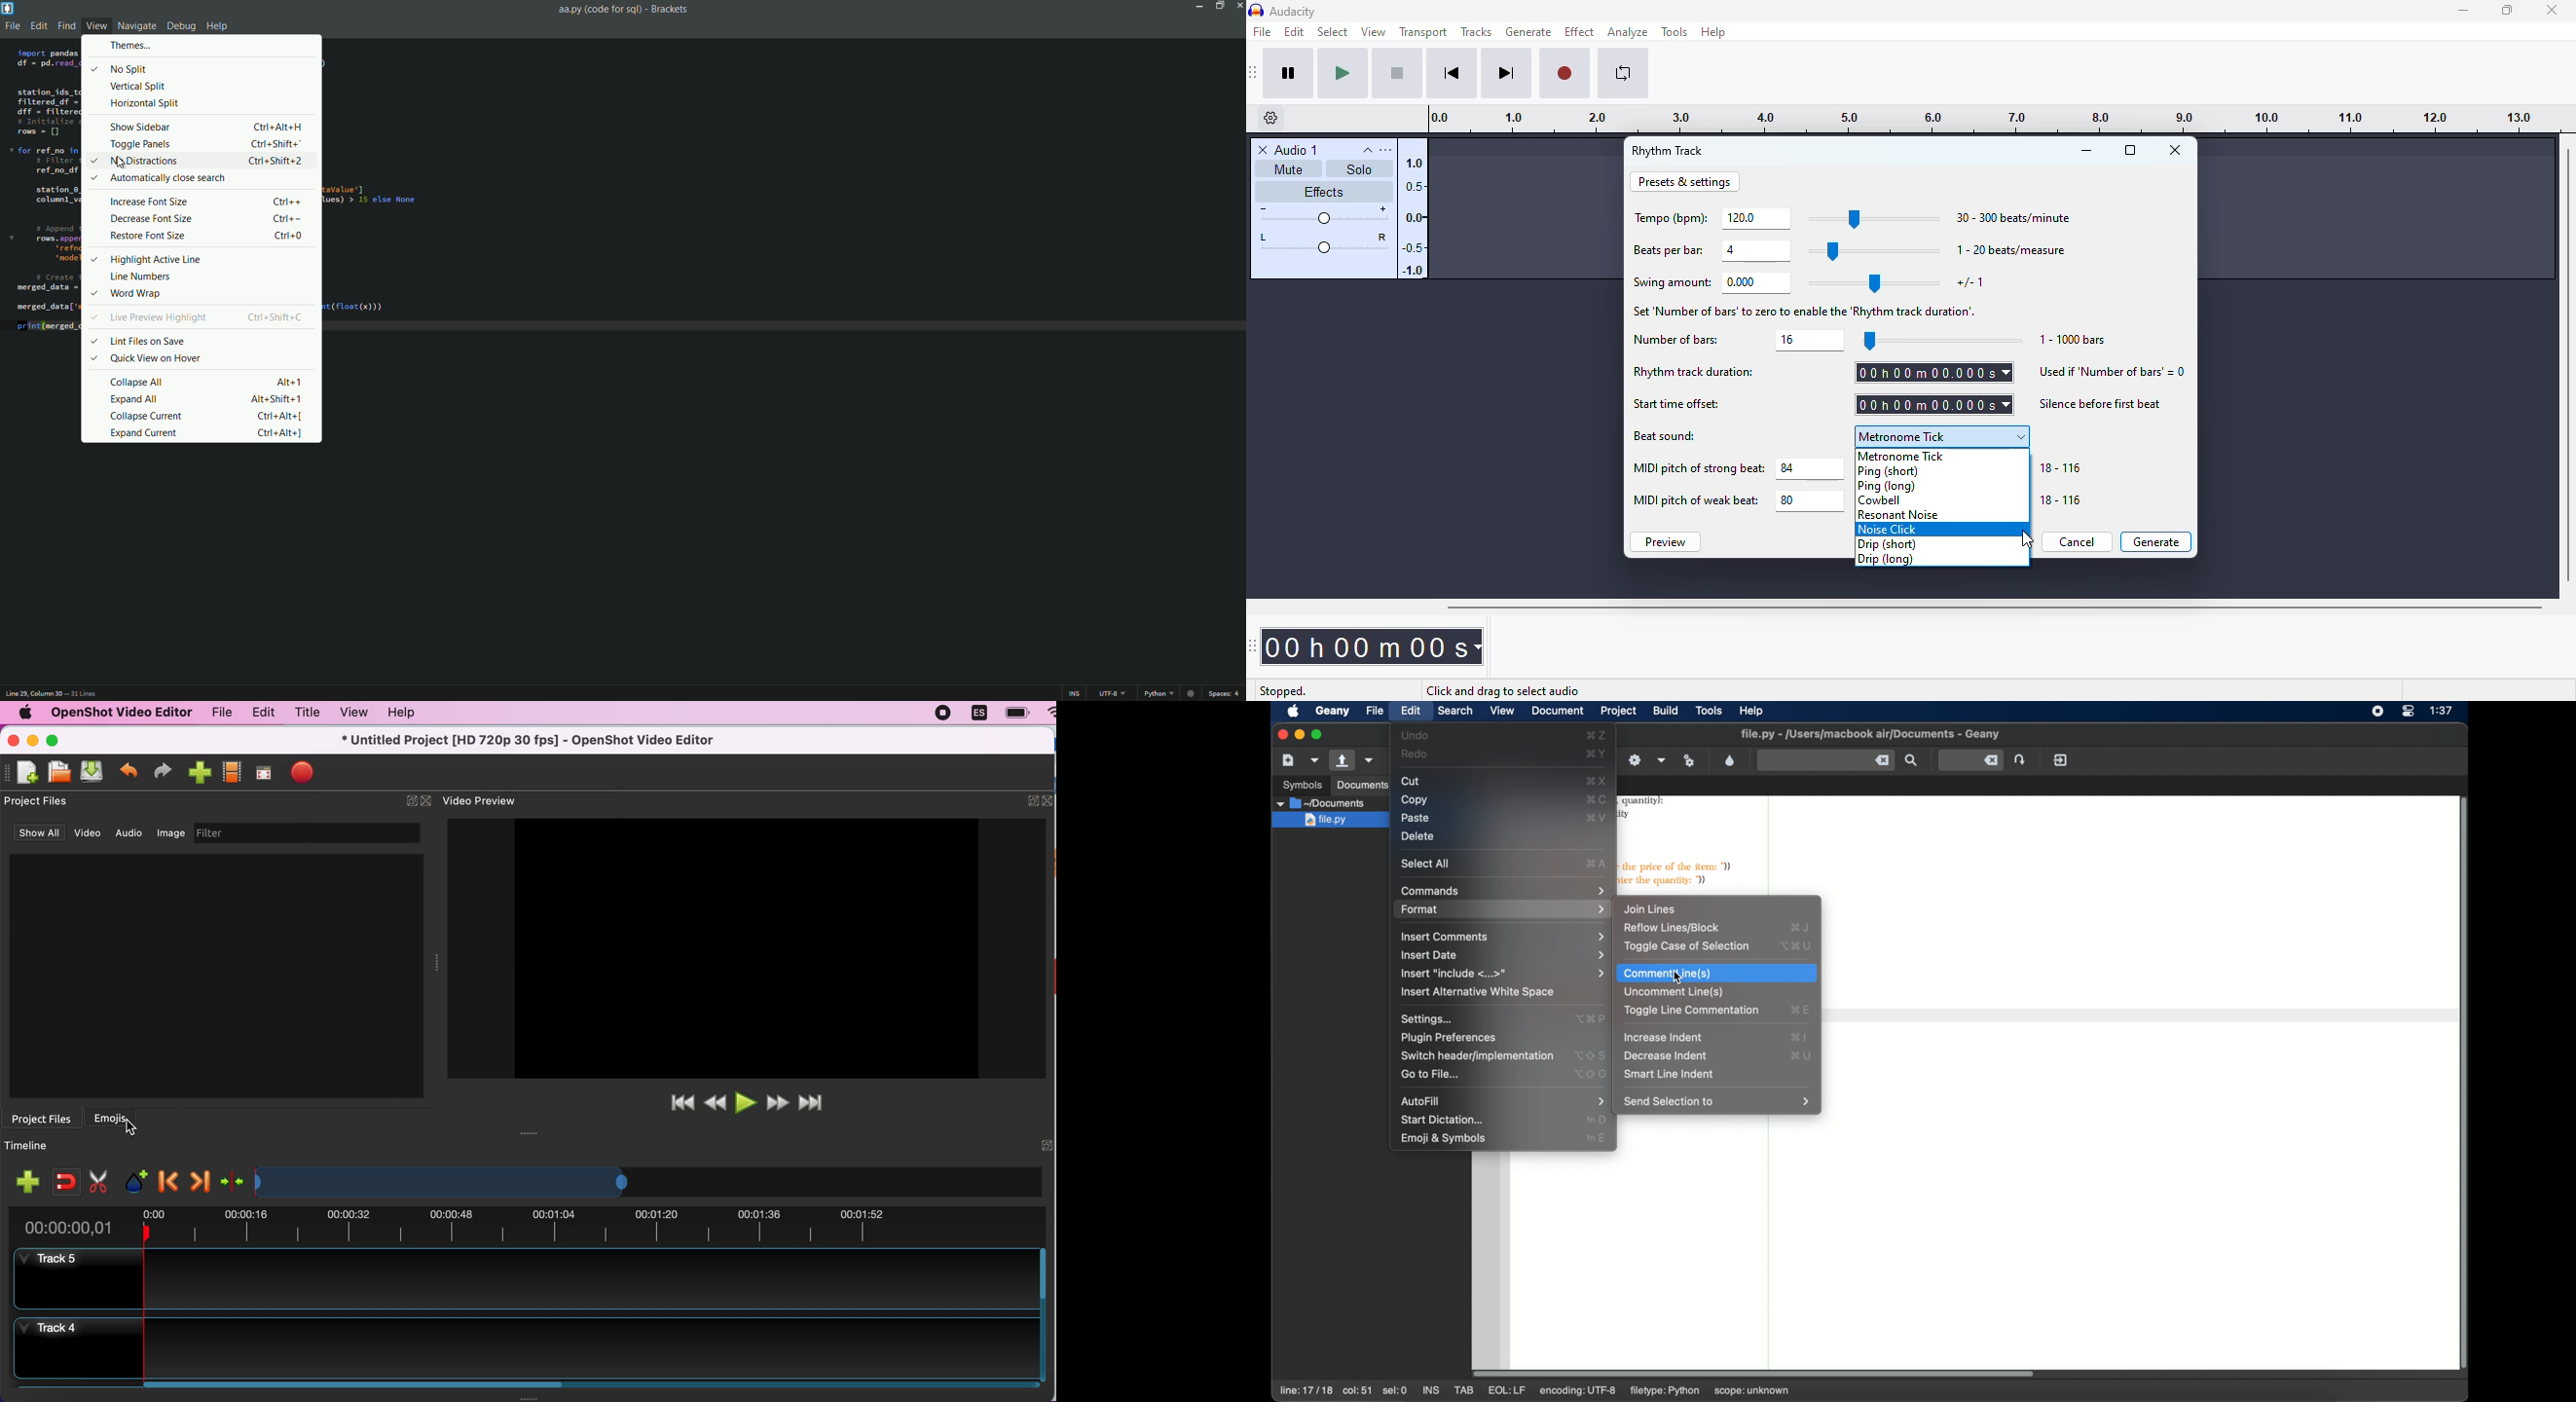 Image resolution: width=2576 pixels, height=1428 pixels. I want to click on export file, so click(303, 773).